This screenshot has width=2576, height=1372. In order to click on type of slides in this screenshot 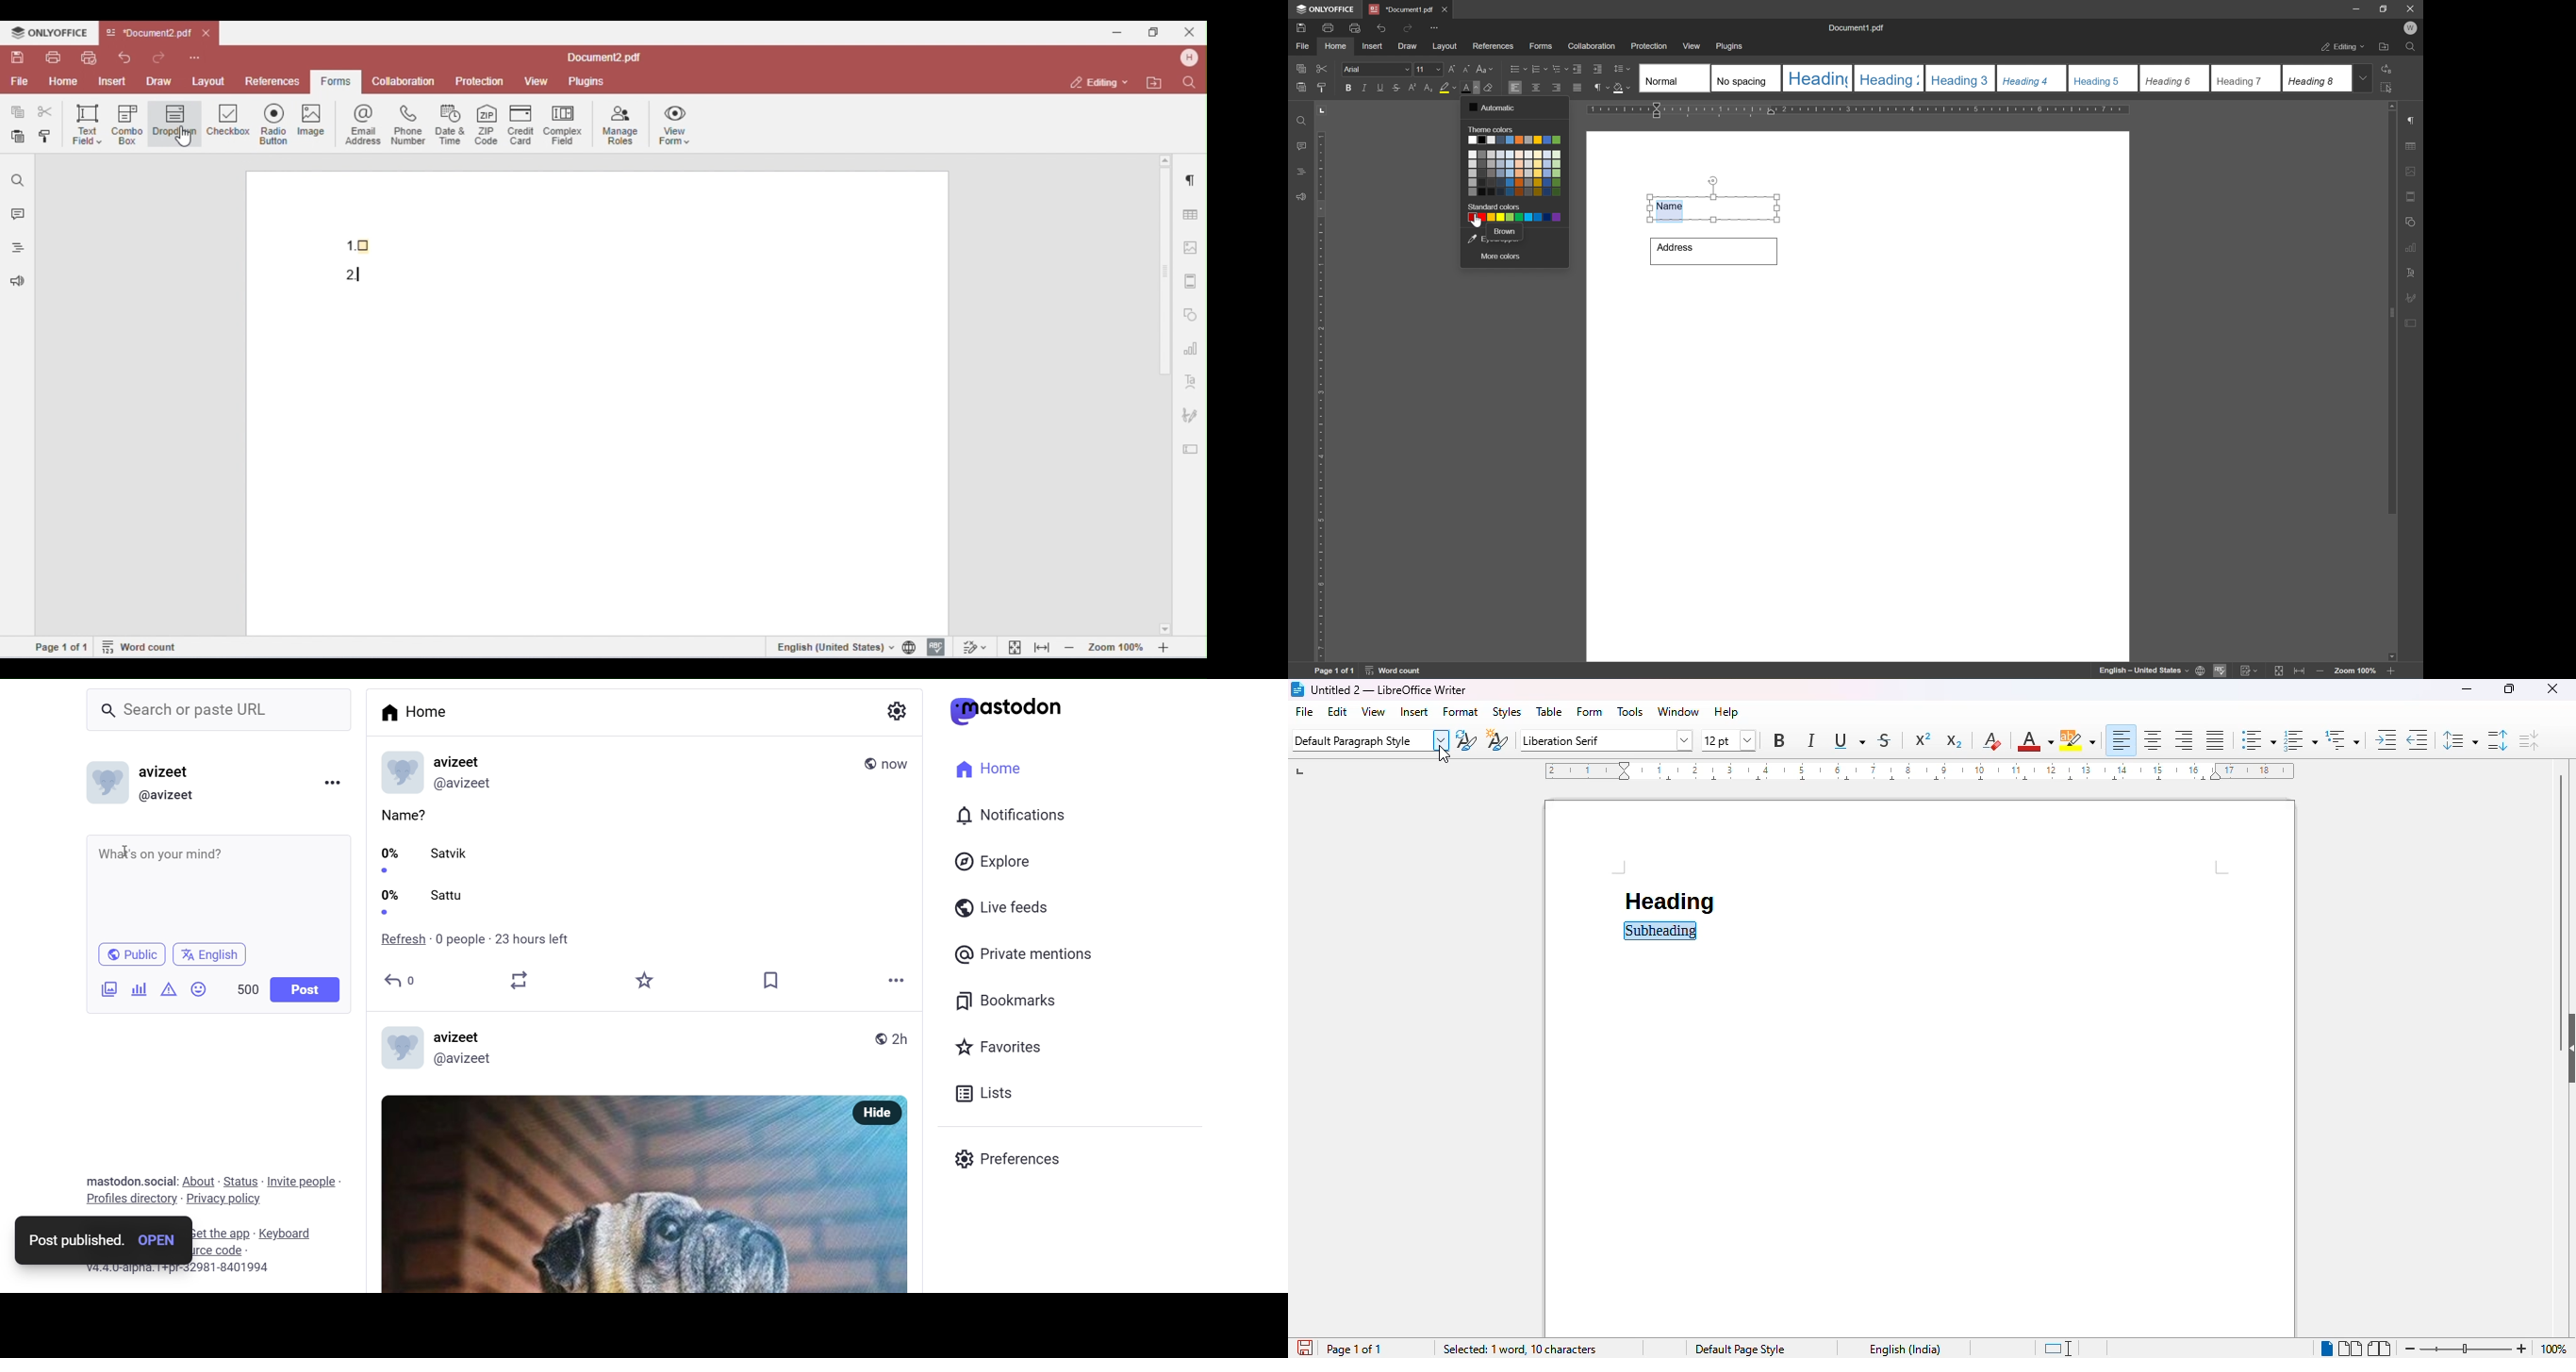, I will do `click(1993, 78)`.